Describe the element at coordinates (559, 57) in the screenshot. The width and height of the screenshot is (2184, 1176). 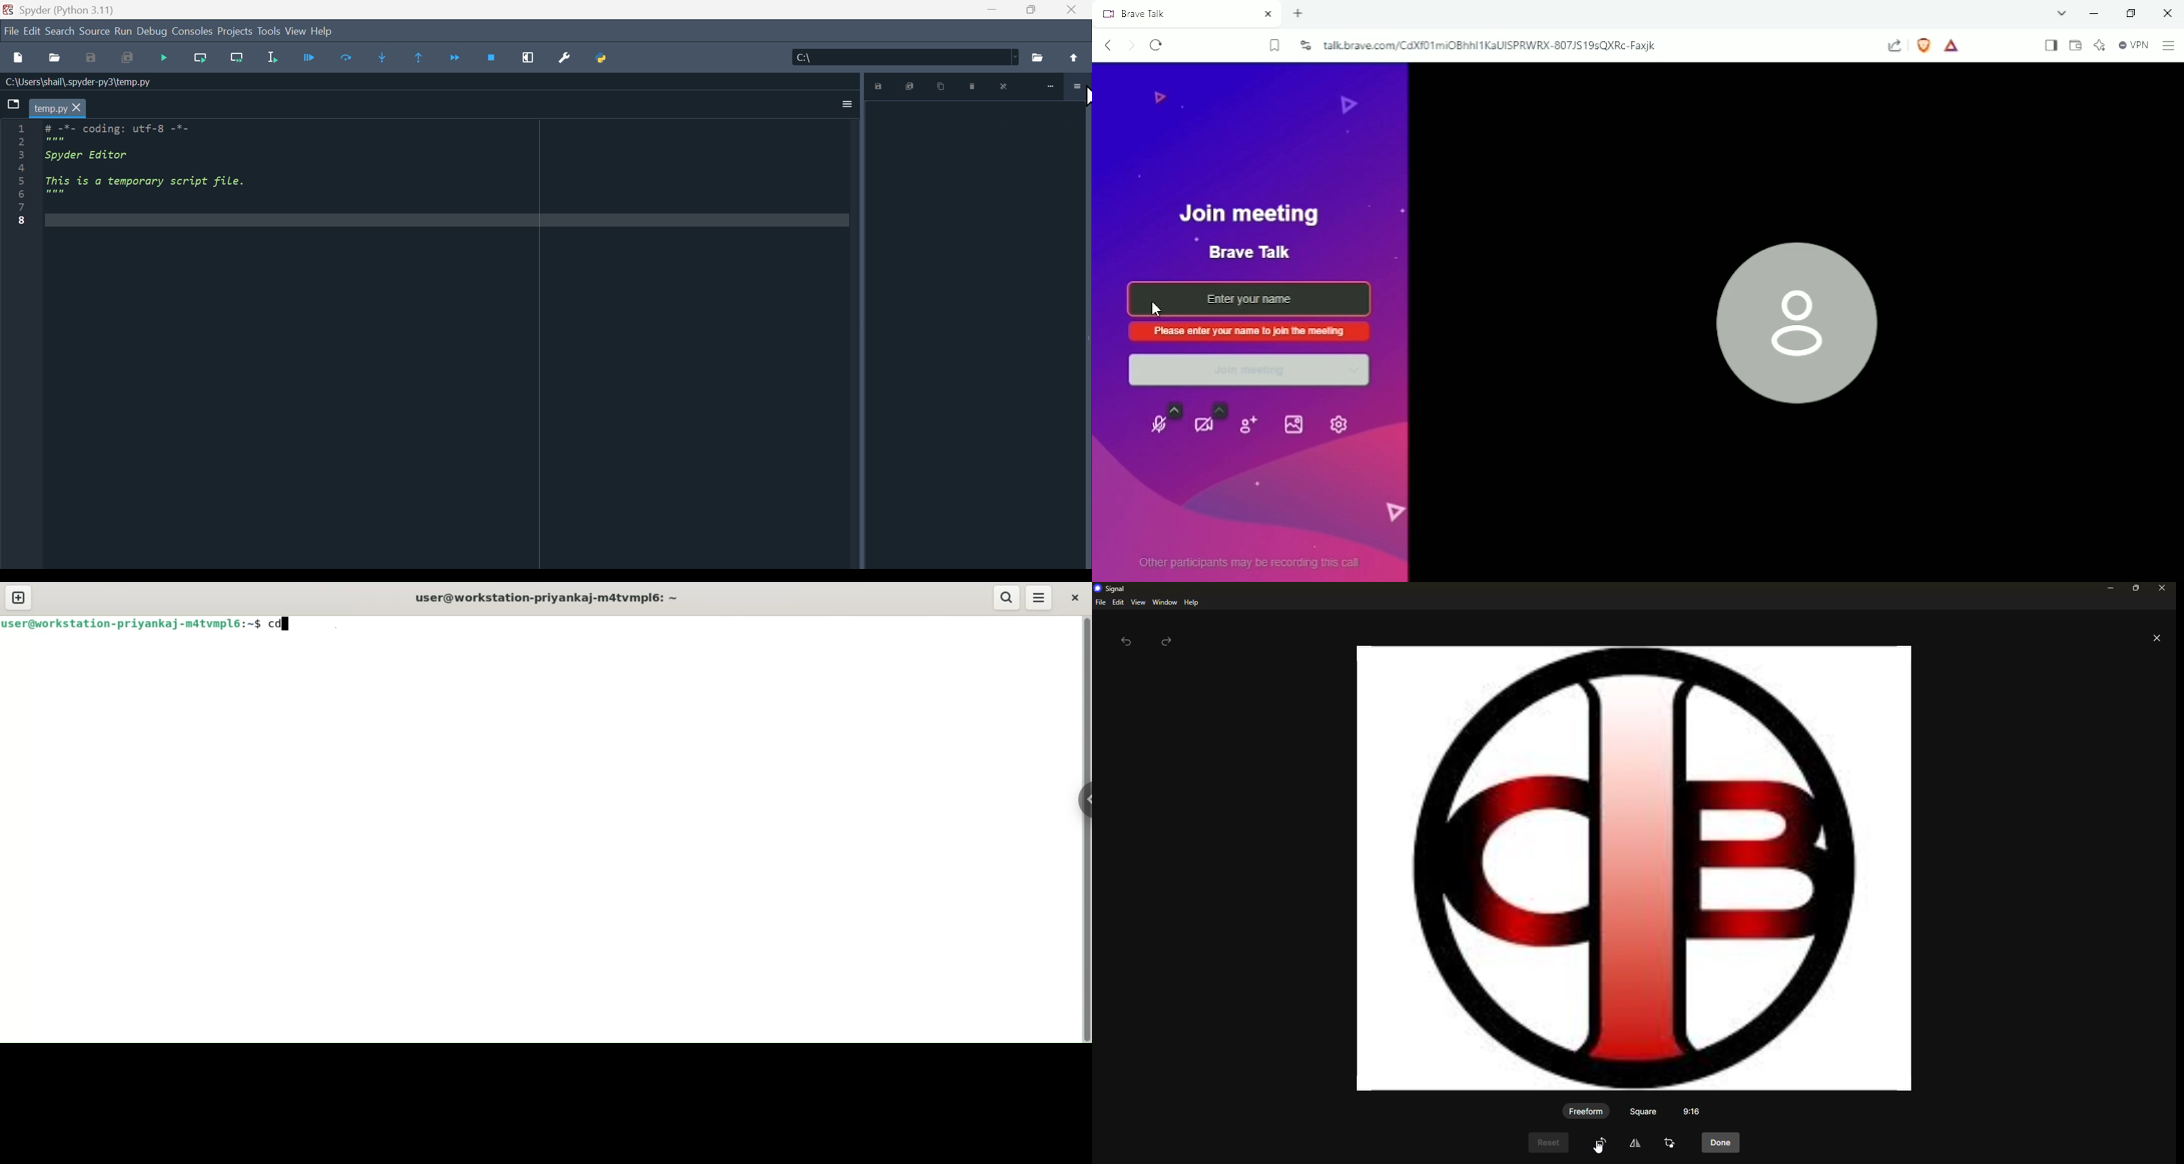
I see `Preferences` at that location.